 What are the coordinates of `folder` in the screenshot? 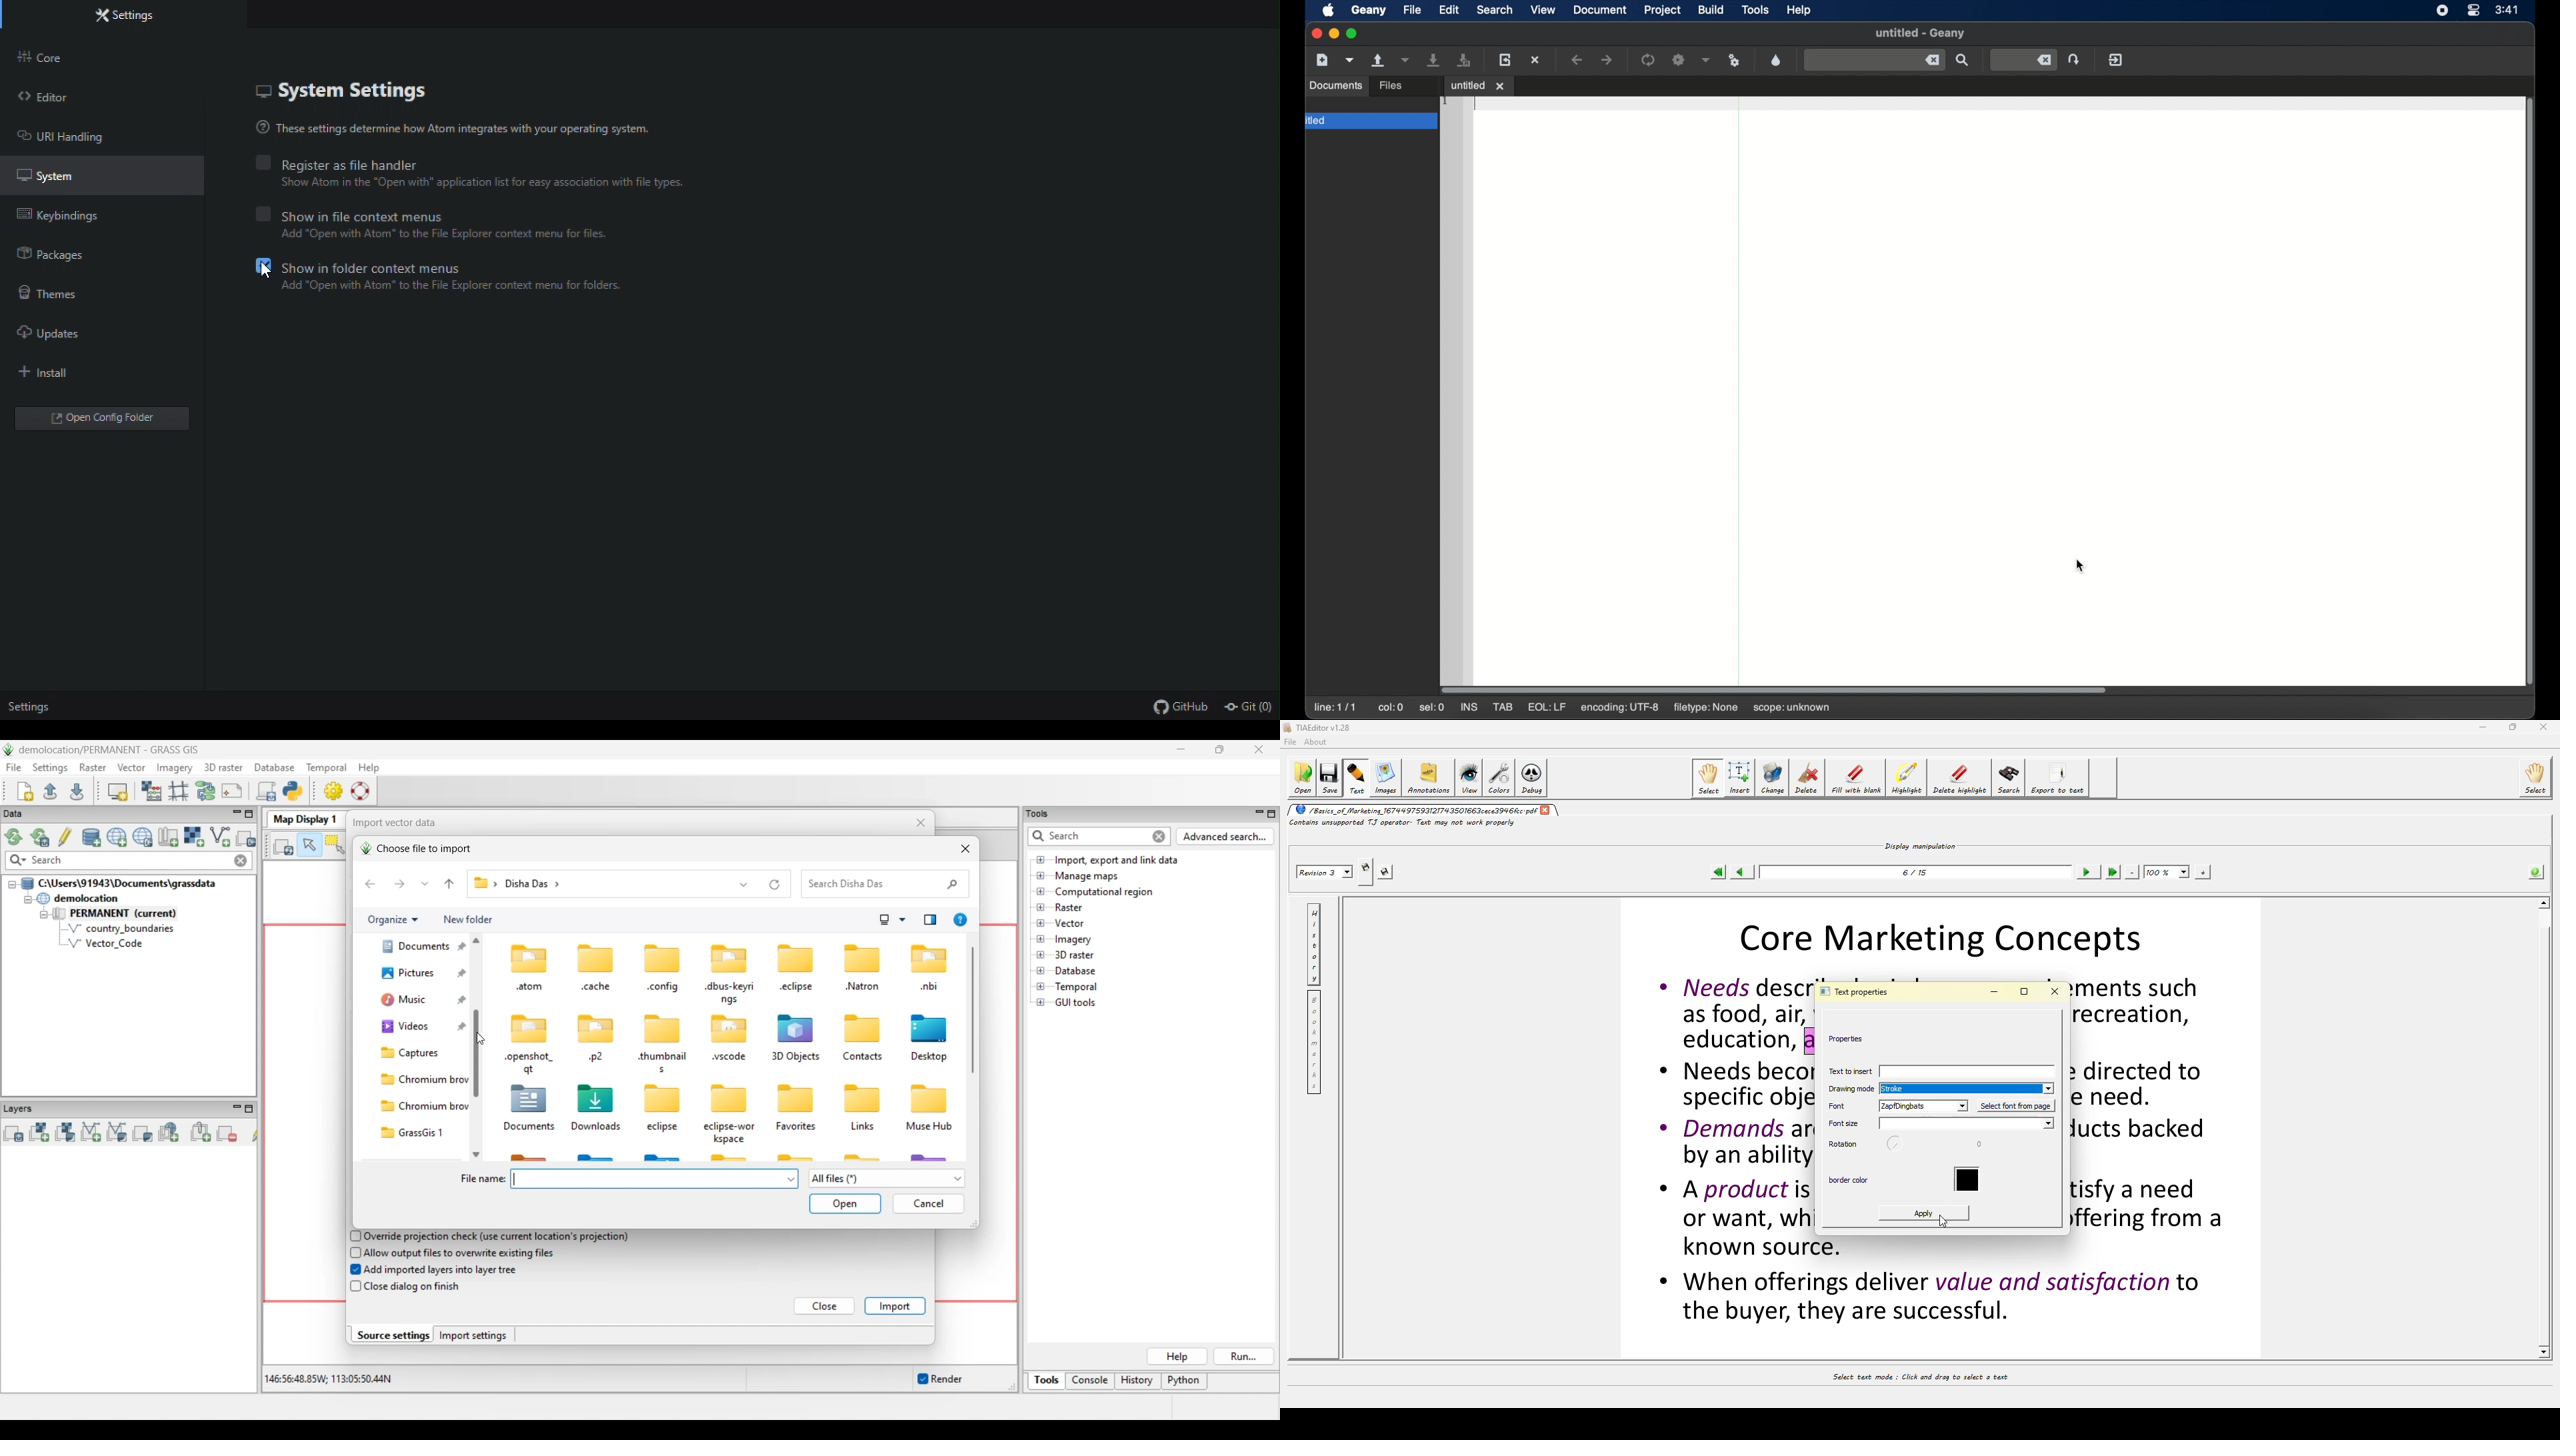 It's located at (1318, 103).